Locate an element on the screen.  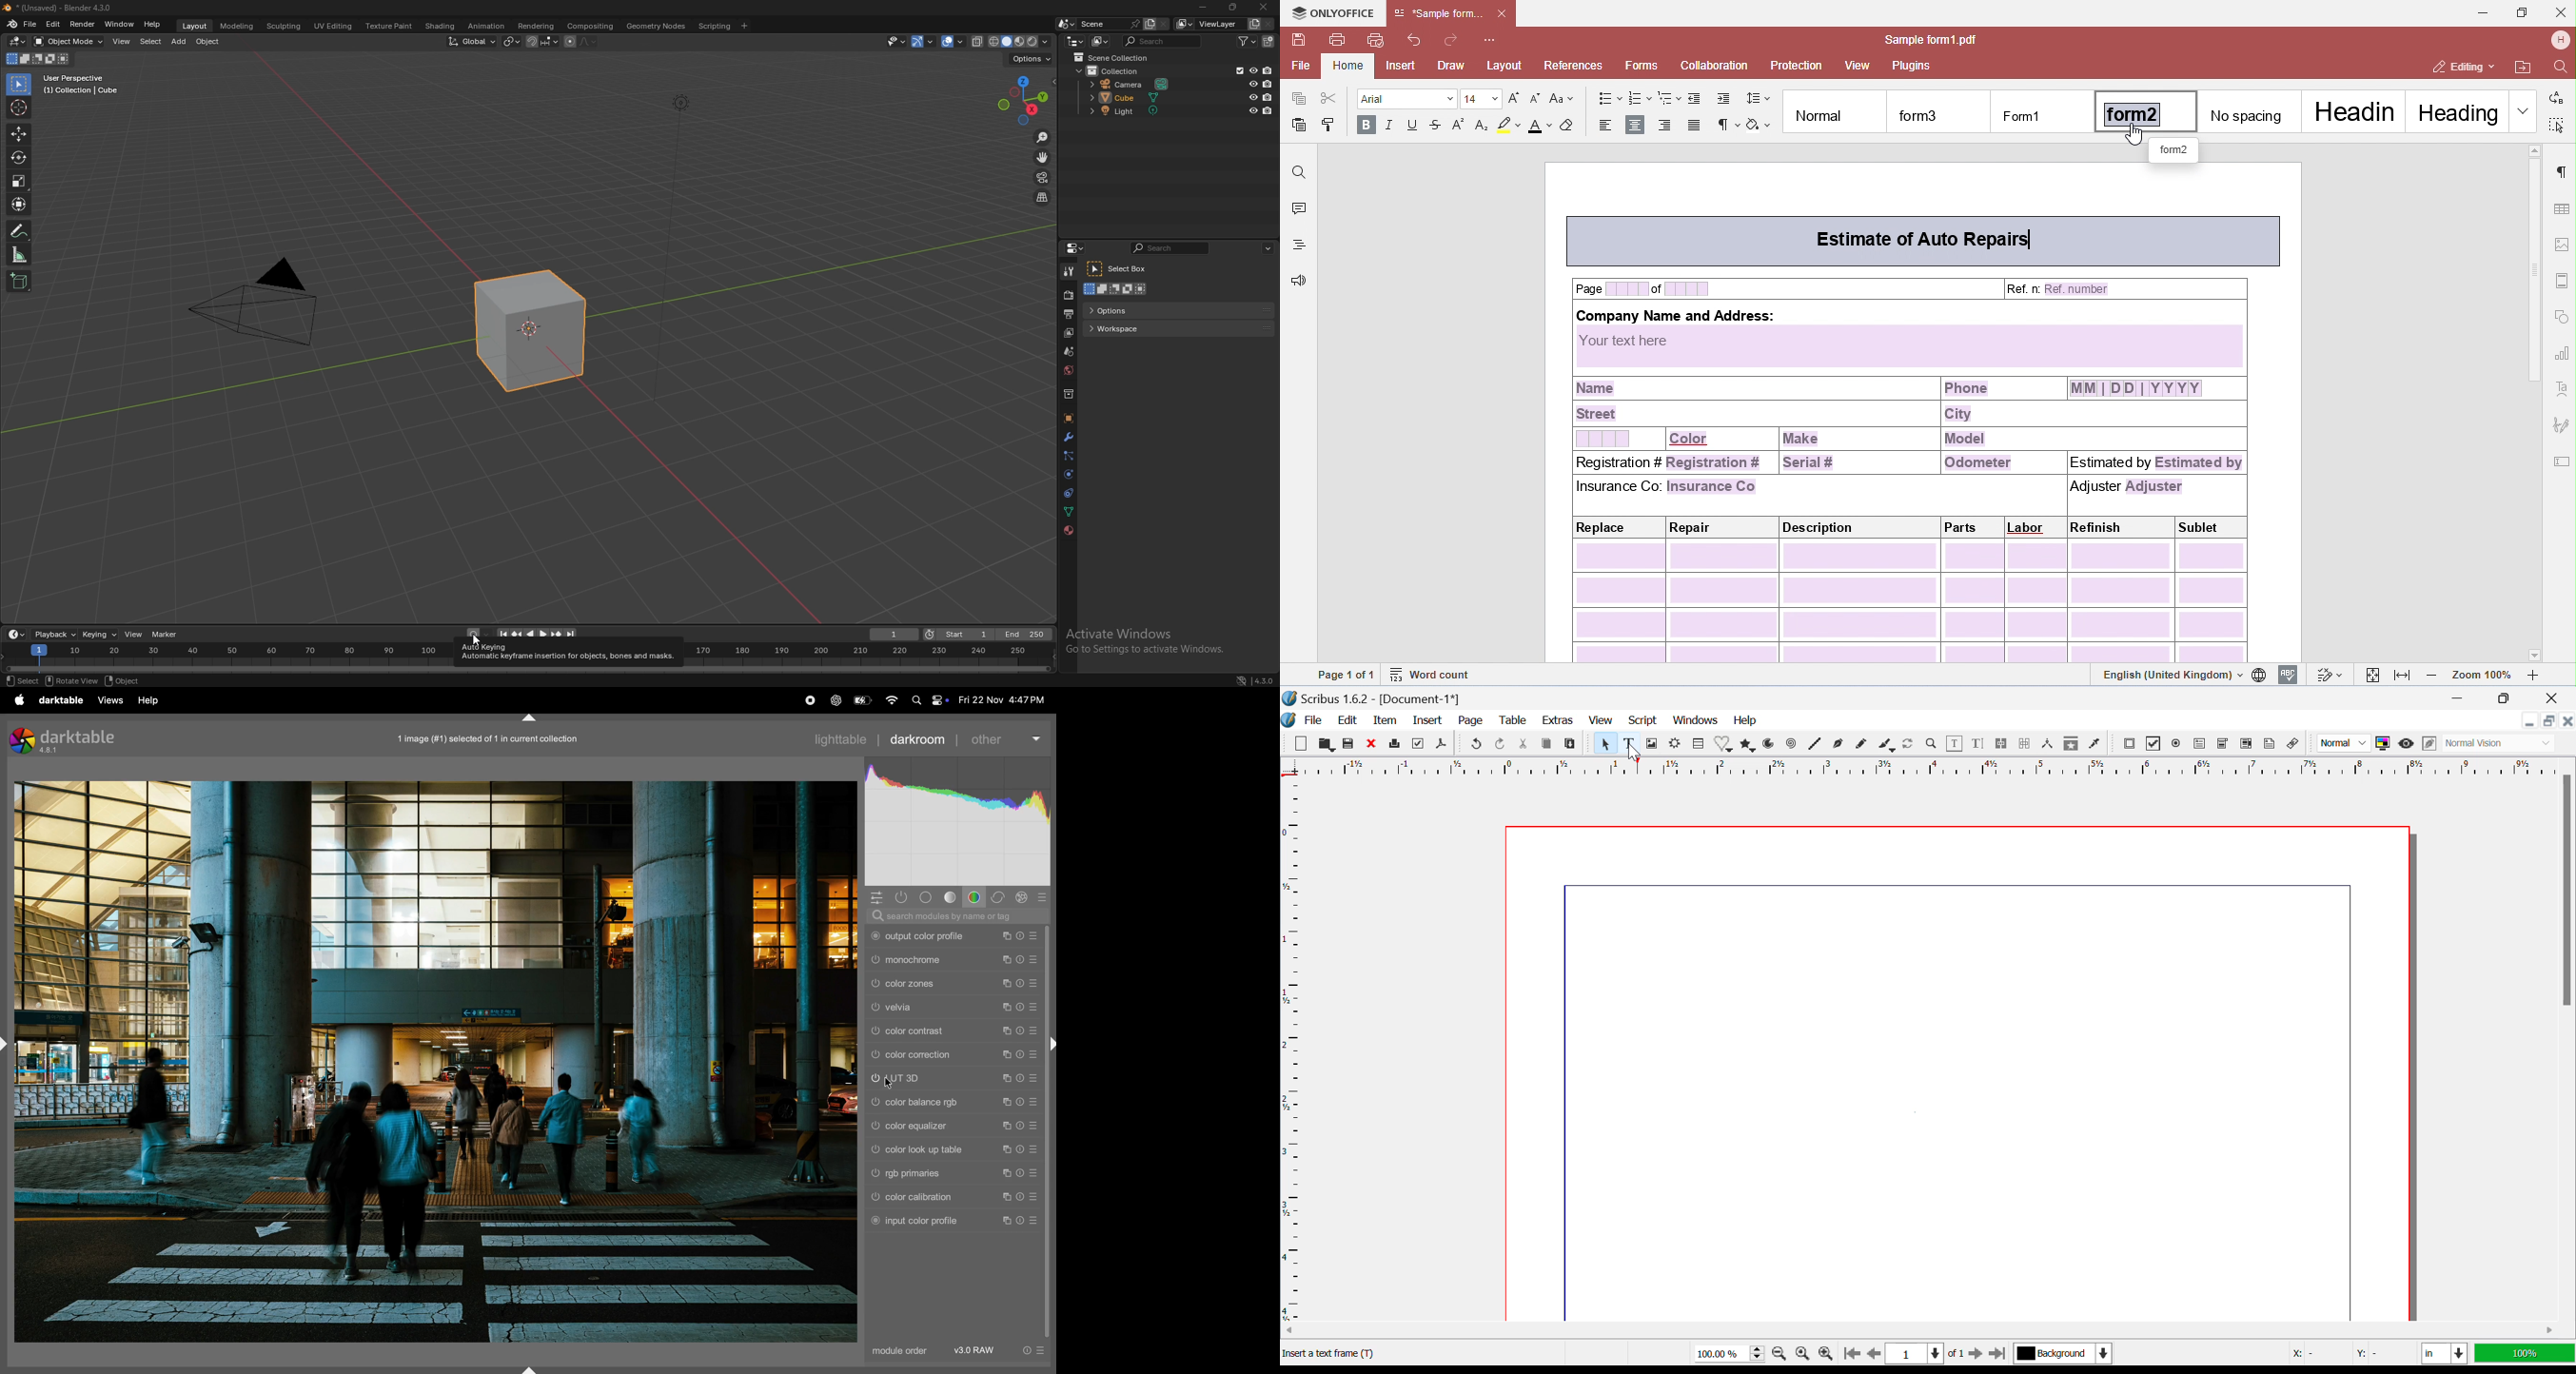
Preview Mode is located at coordinates (2407, 745).